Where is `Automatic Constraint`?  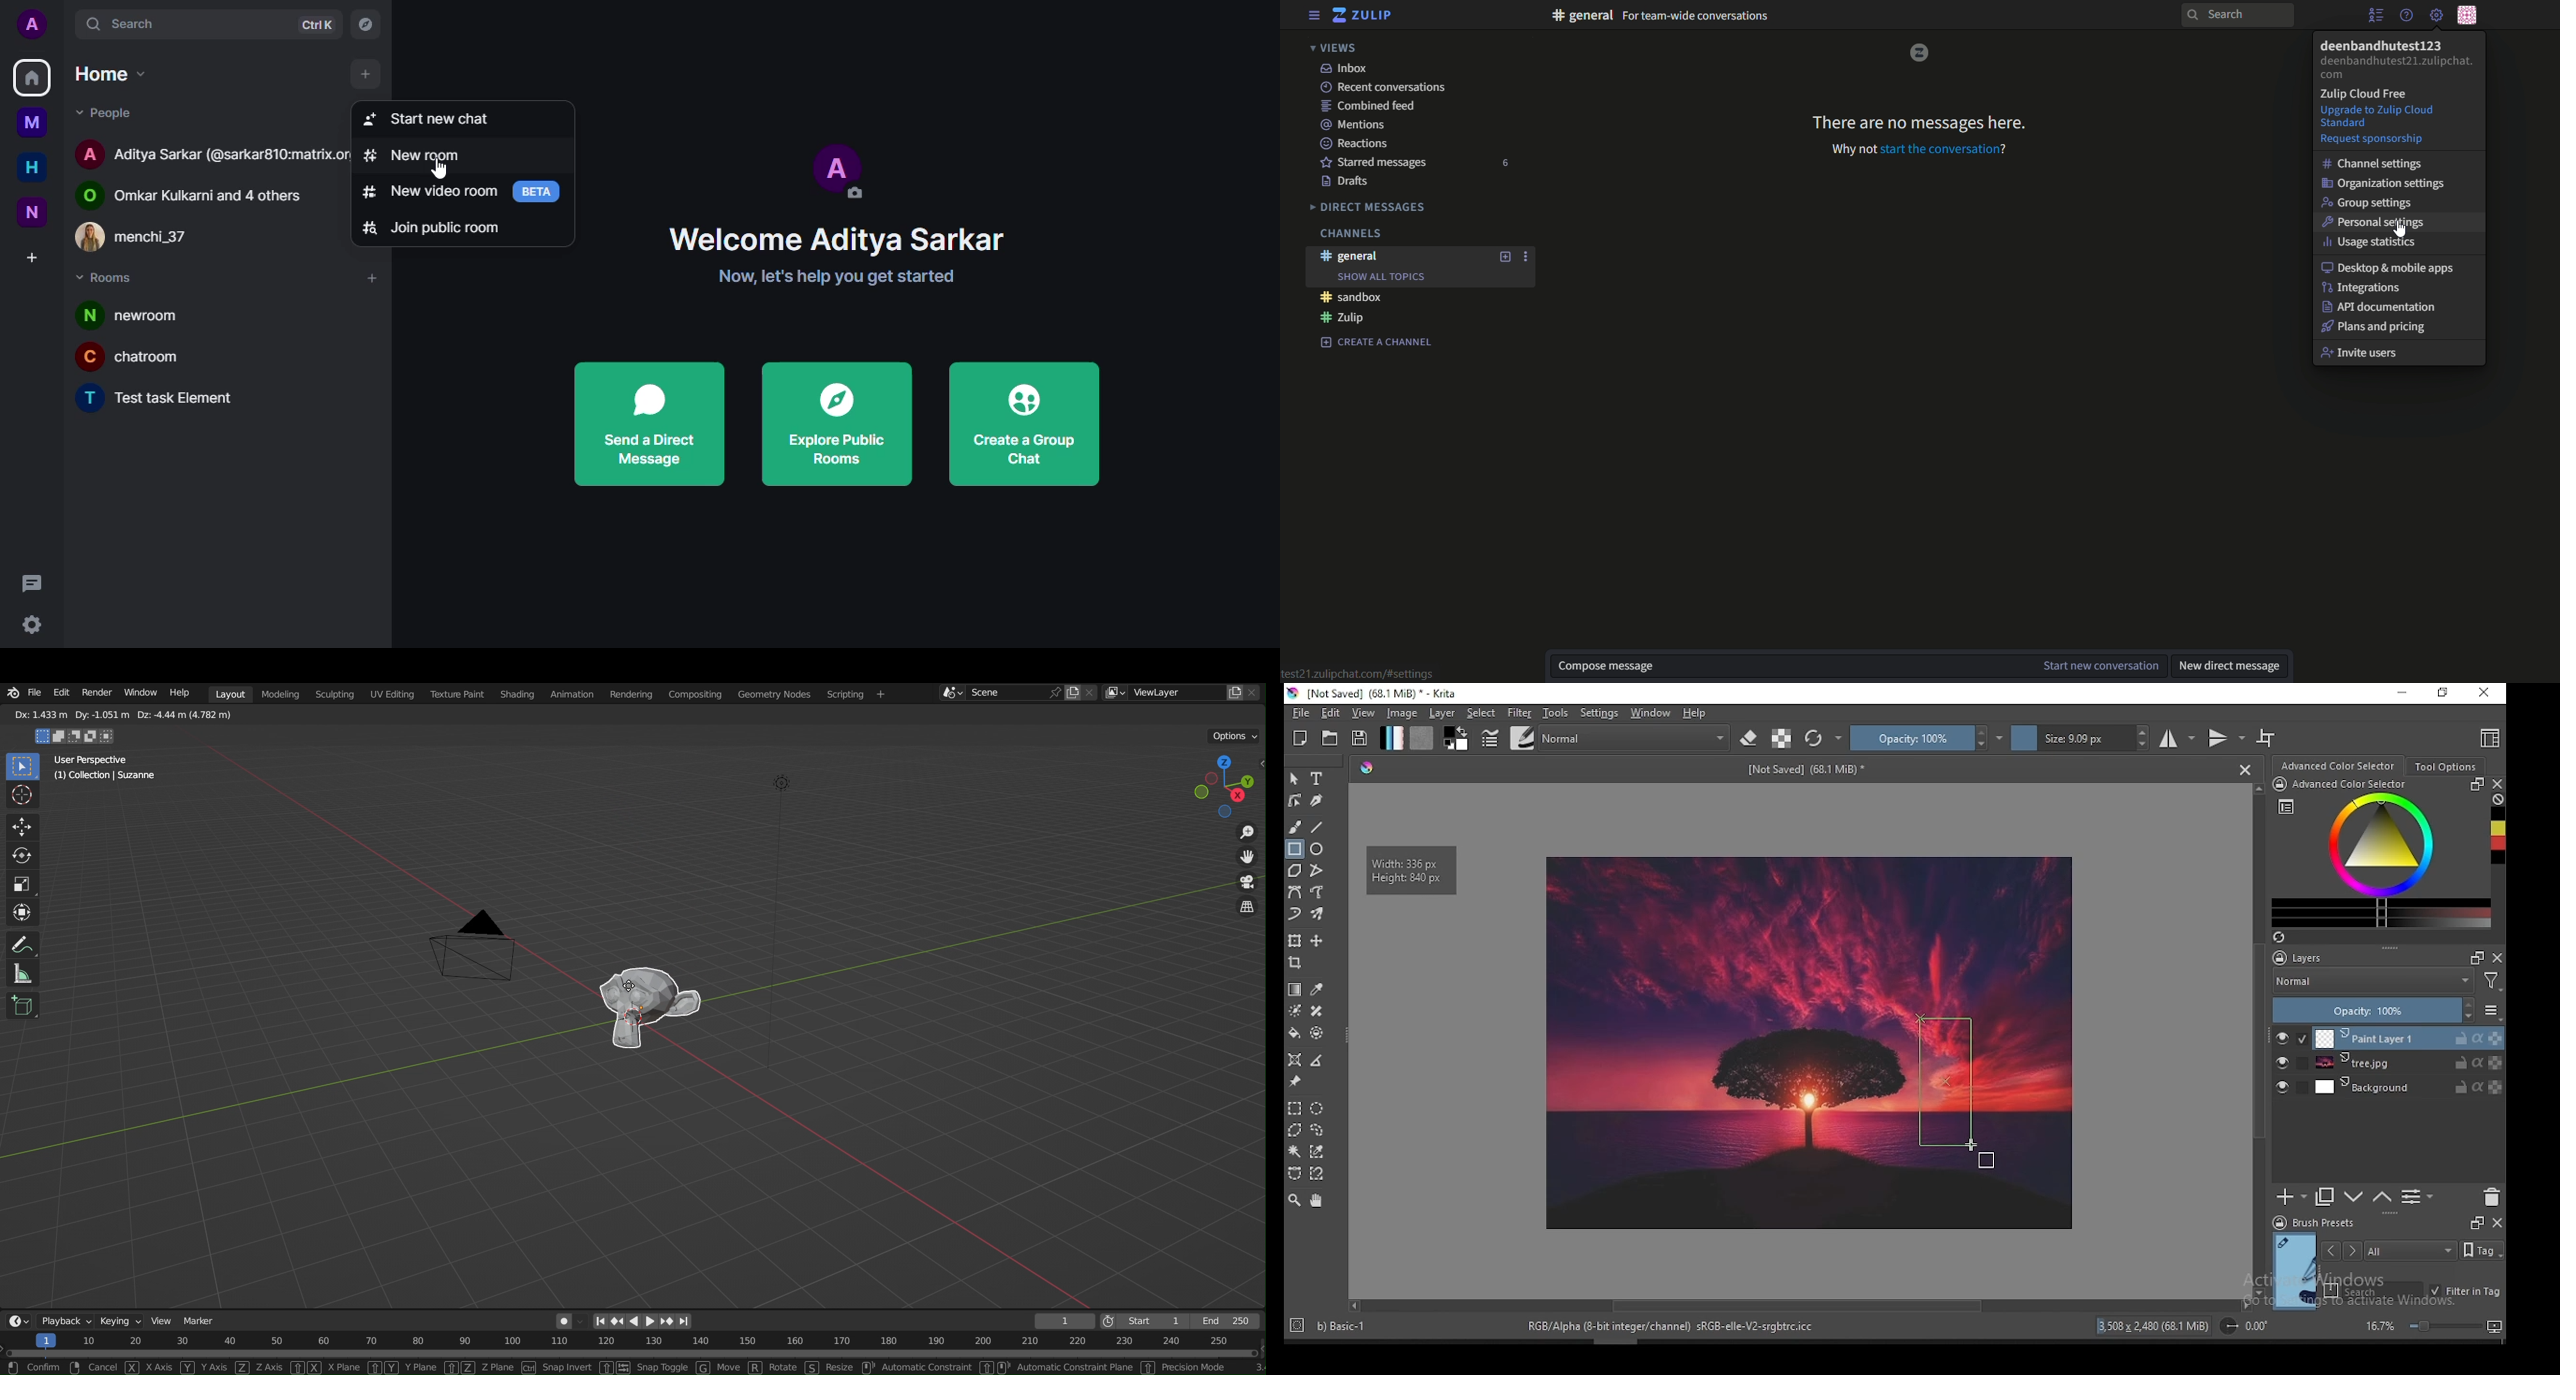
Automatic Constraint is located at coordinates (928, 1367).